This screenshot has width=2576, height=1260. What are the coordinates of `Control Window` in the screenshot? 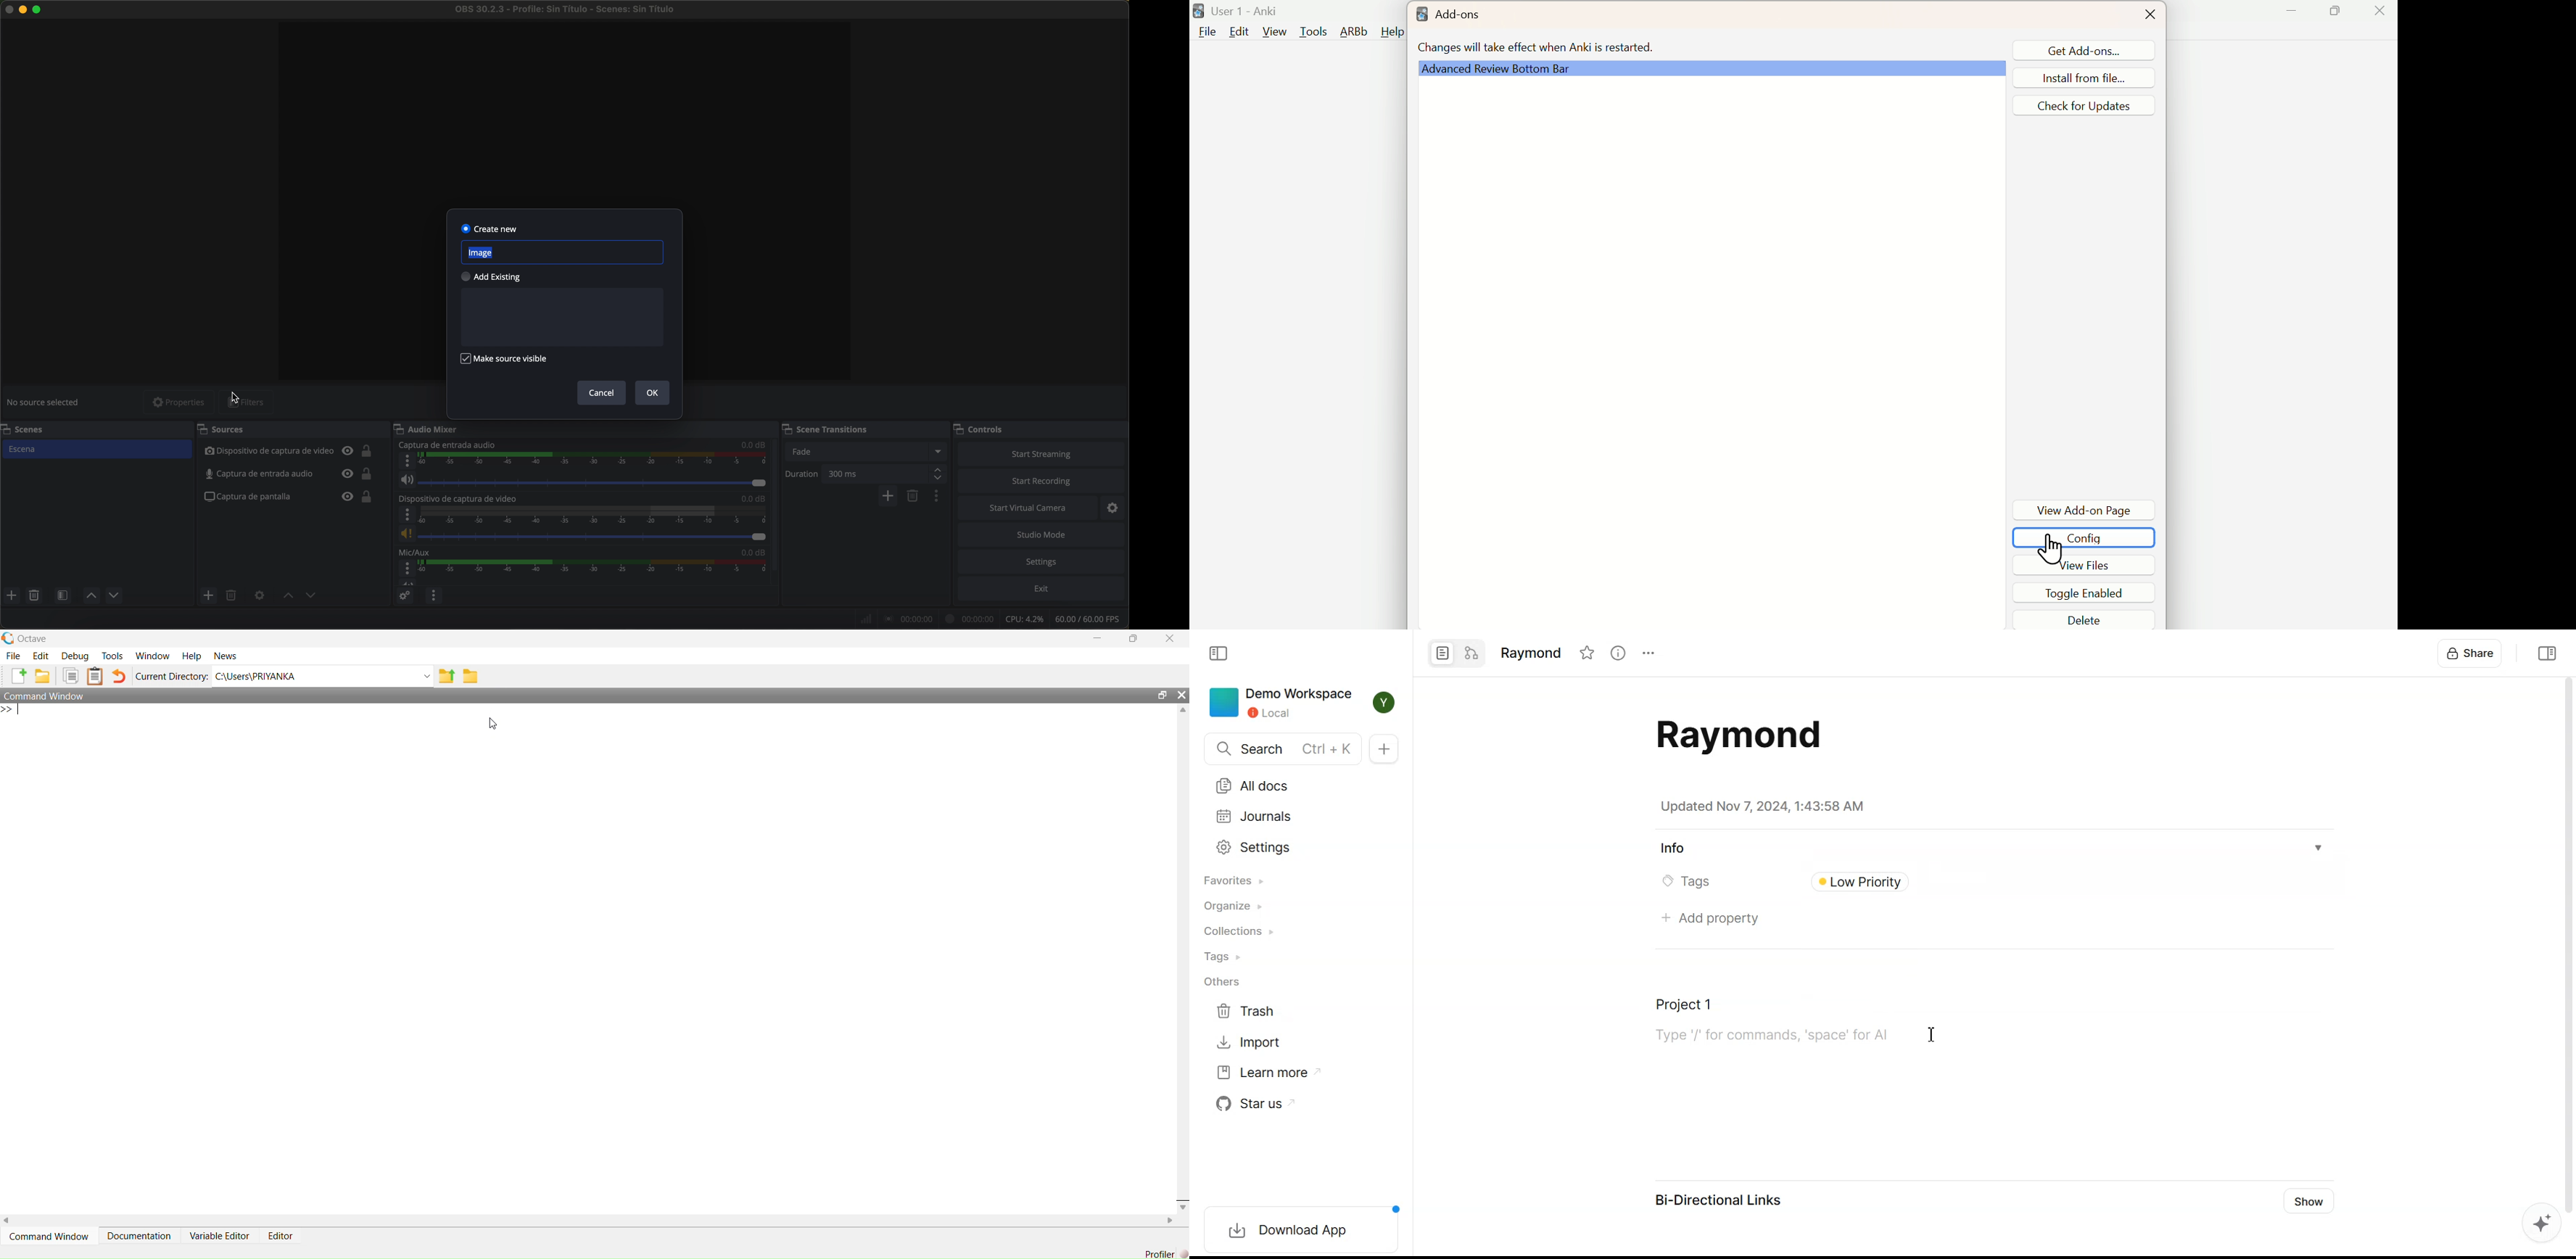 It's located at (47, 696).